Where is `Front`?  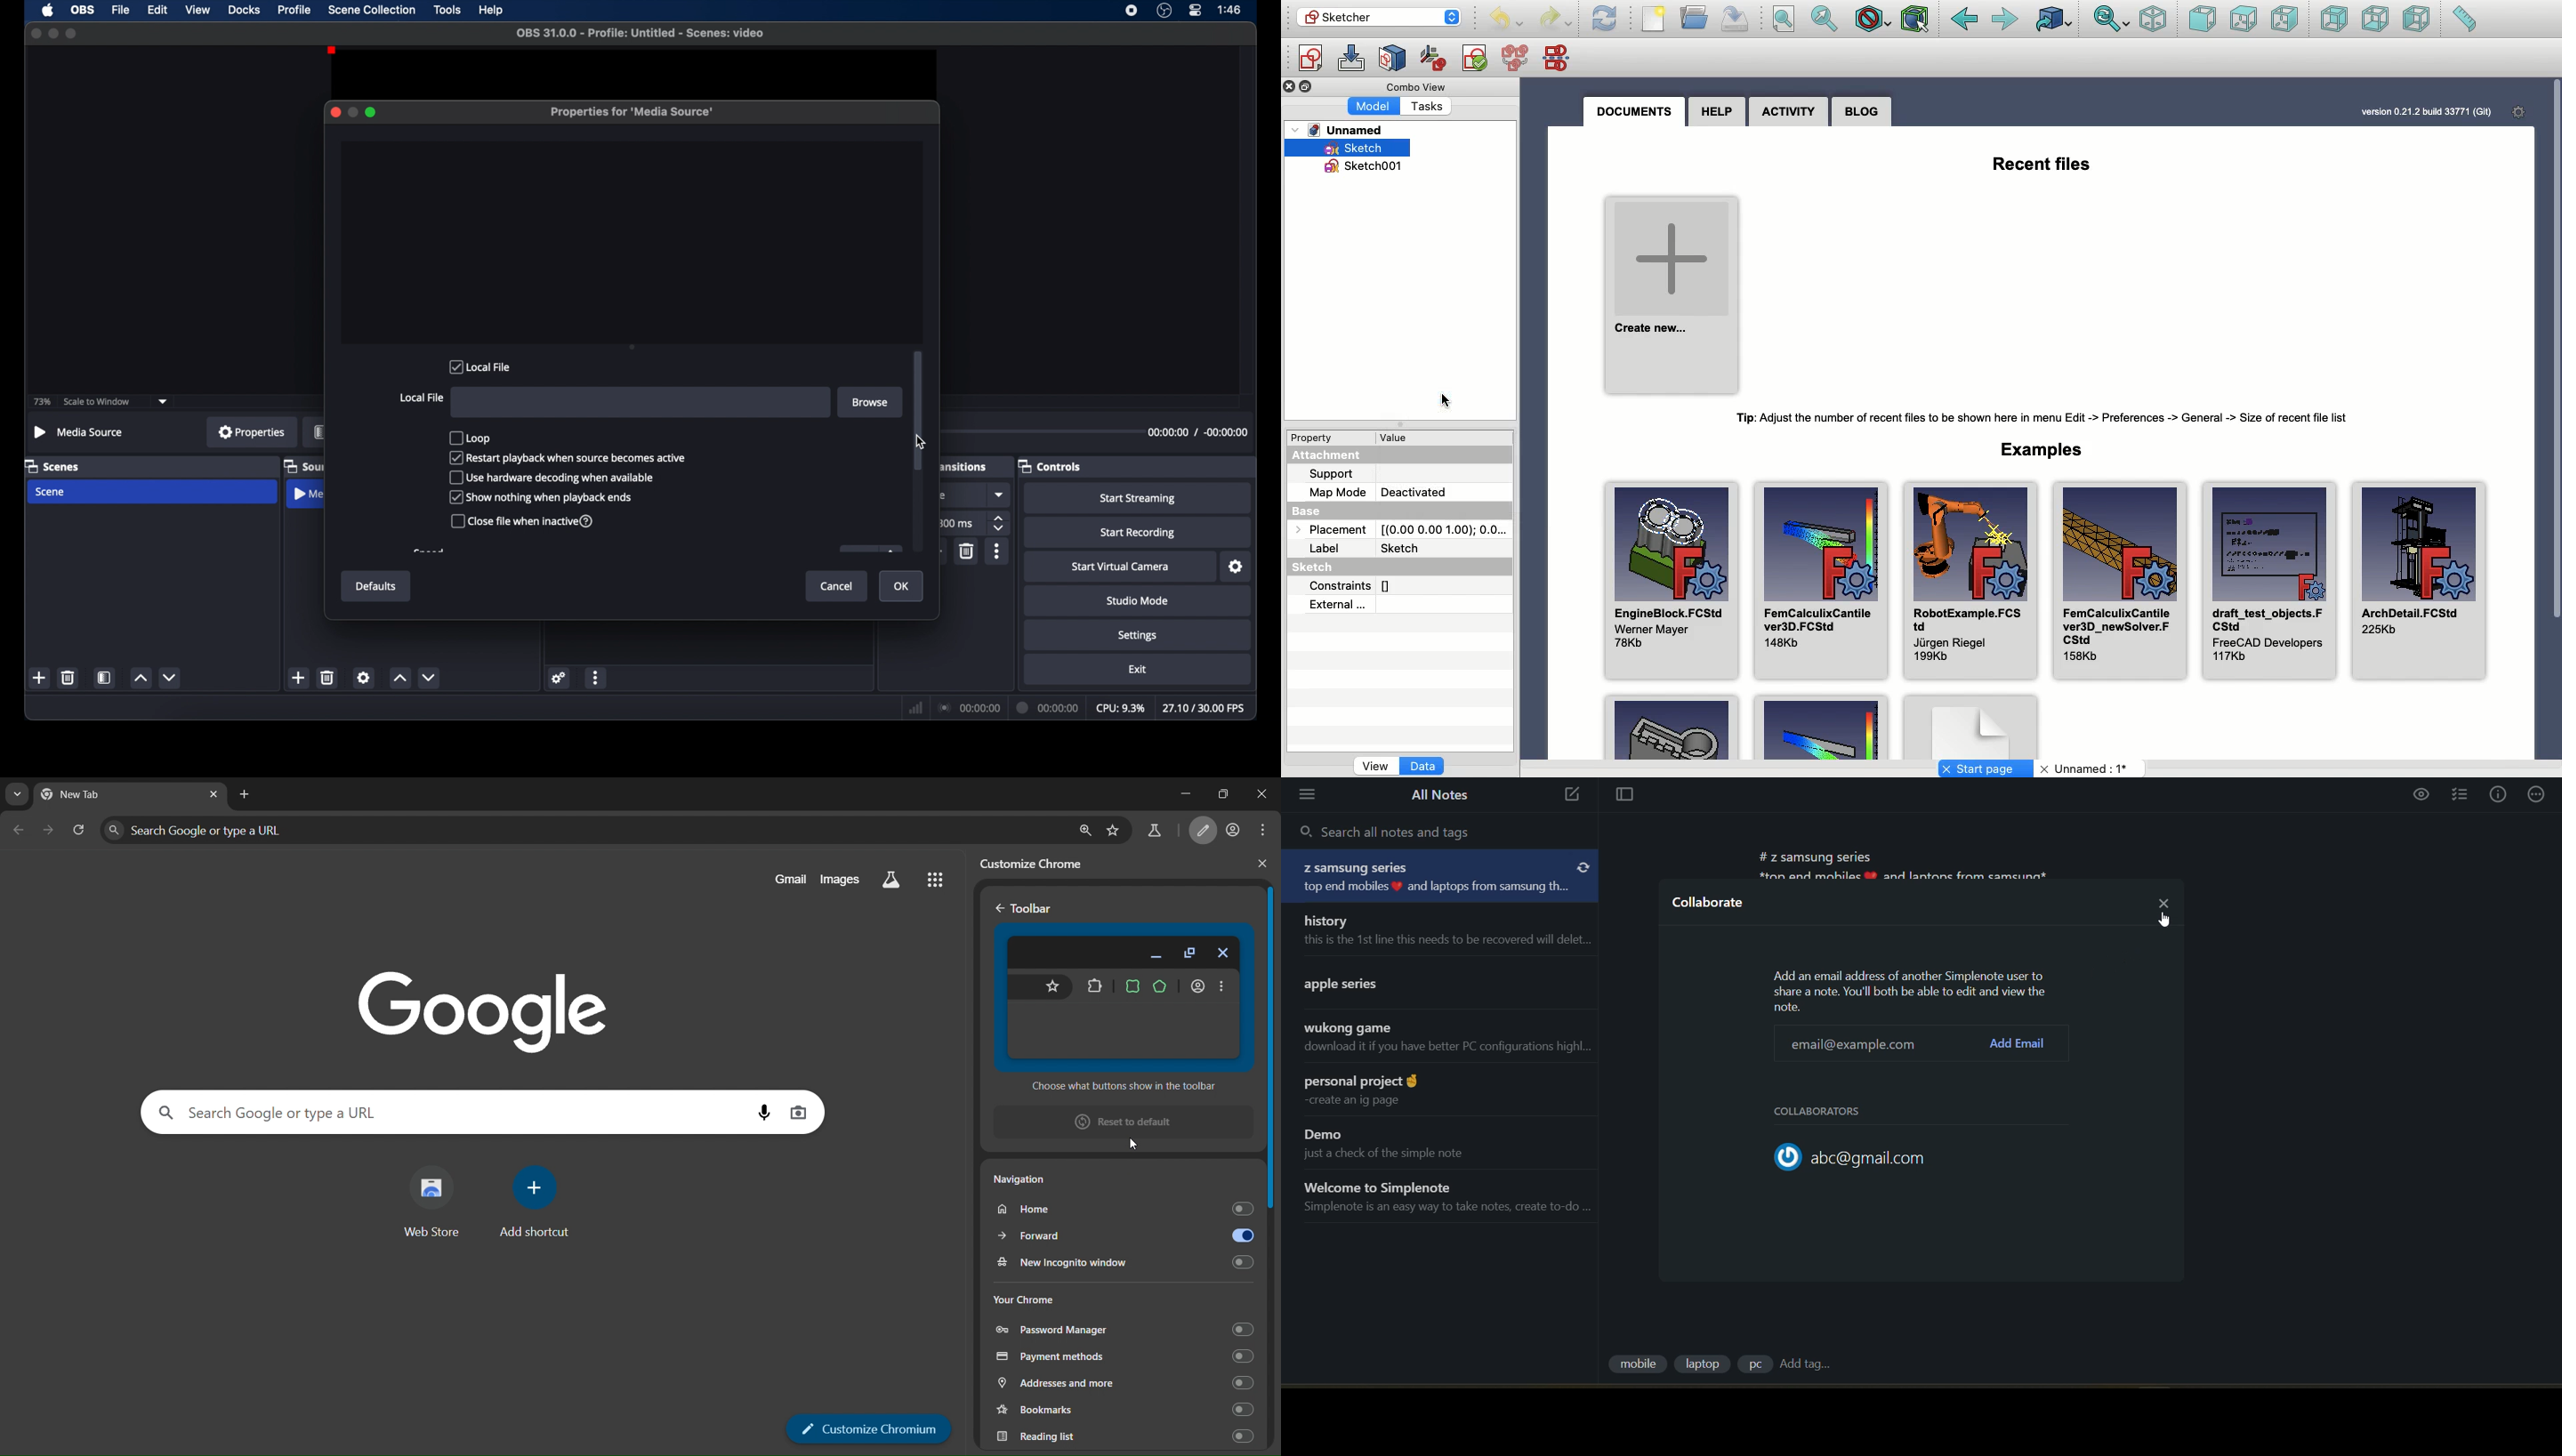 Front is located at coordinates (2203, 20).